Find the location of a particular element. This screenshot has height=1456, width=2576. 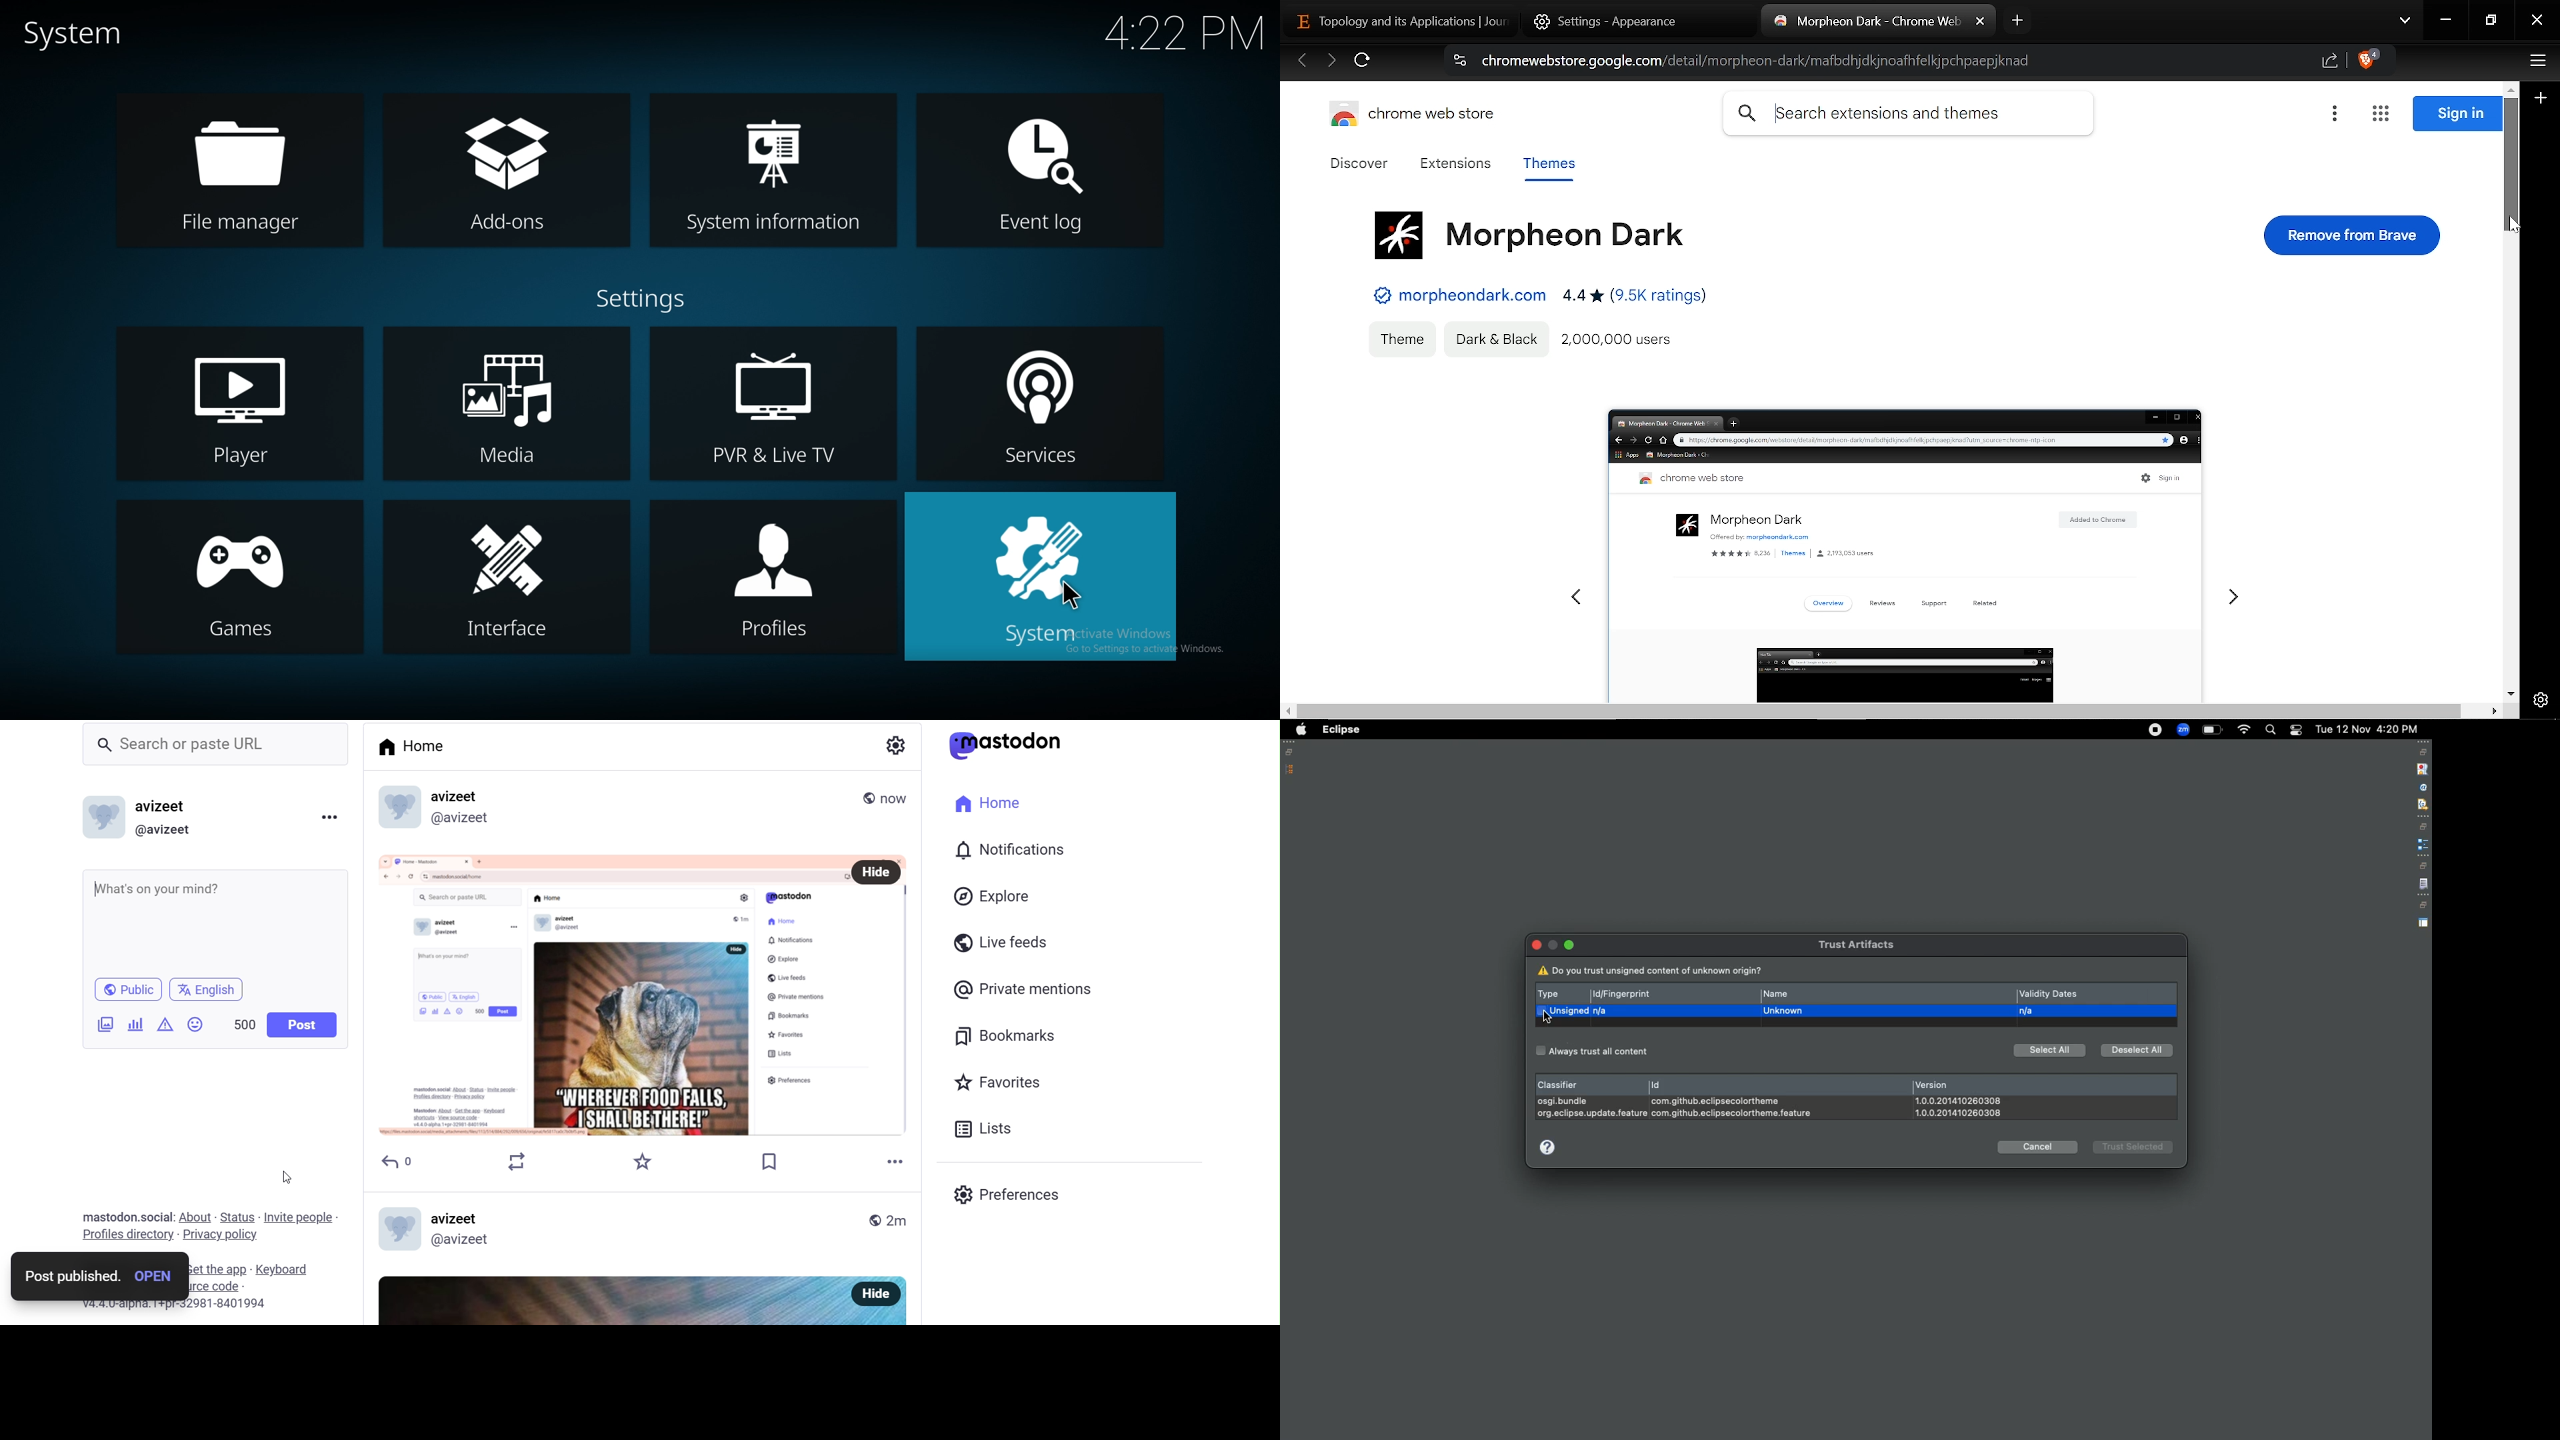

View Source Code is located at coordinates (221, 1288).